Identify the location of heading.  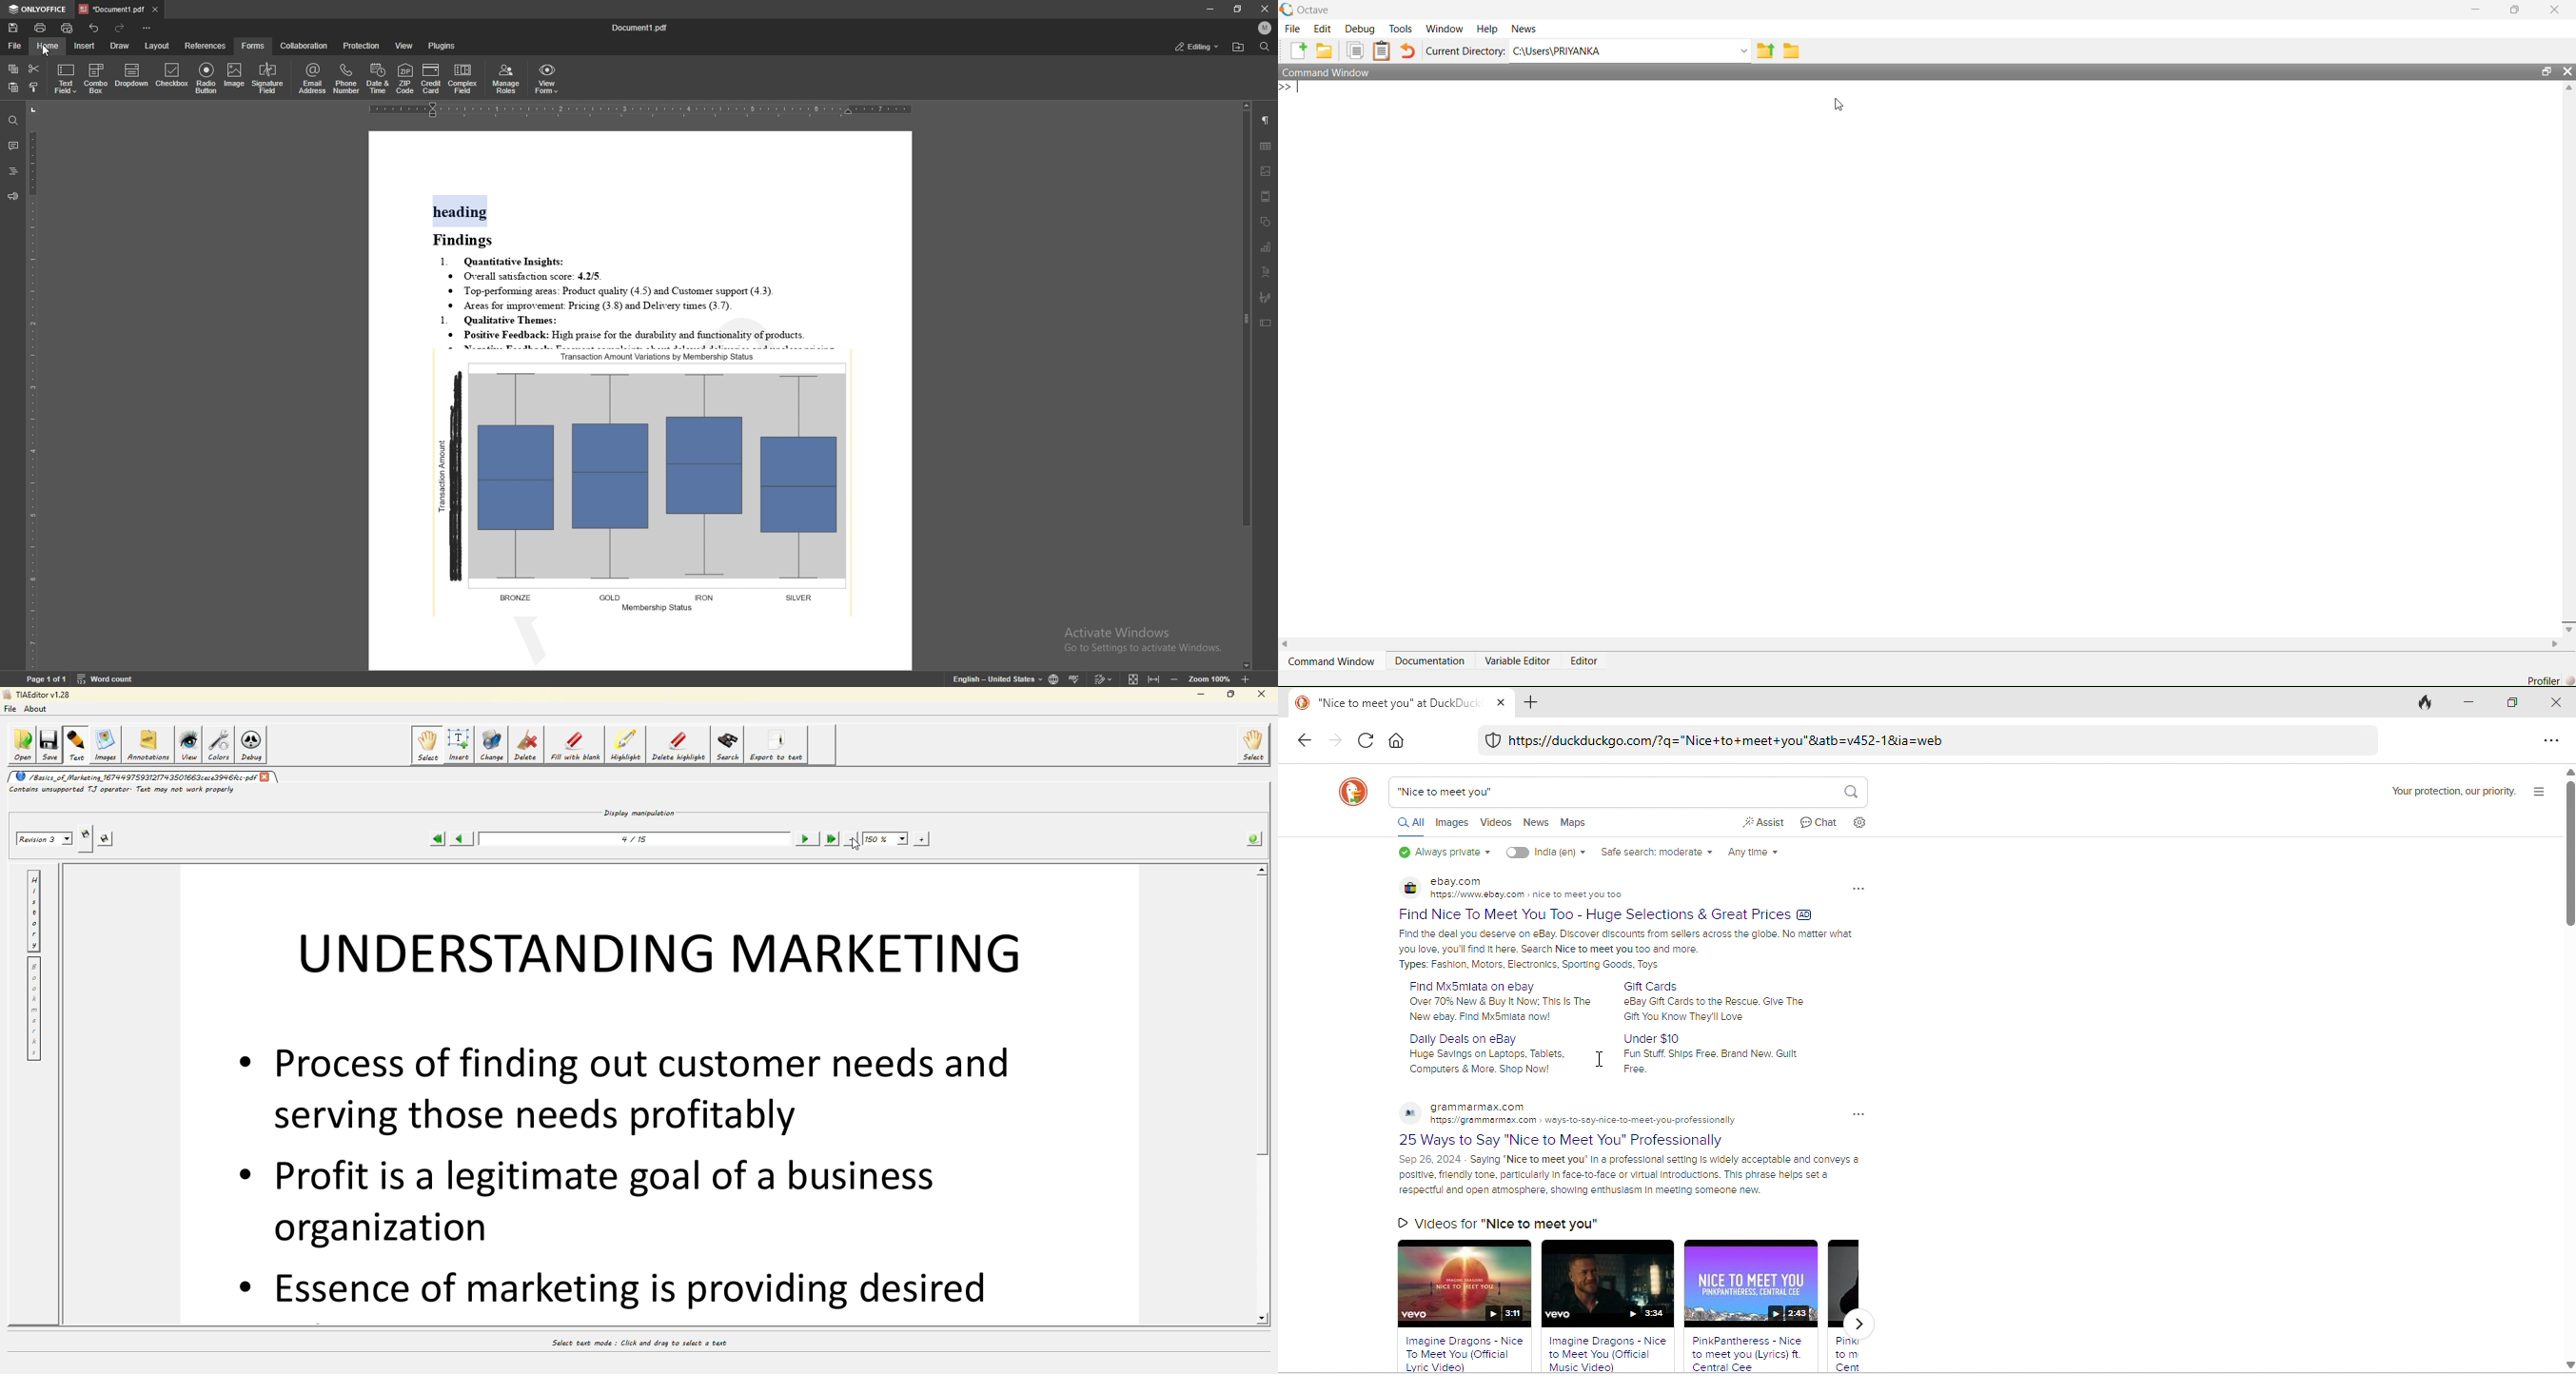
(461, 212).